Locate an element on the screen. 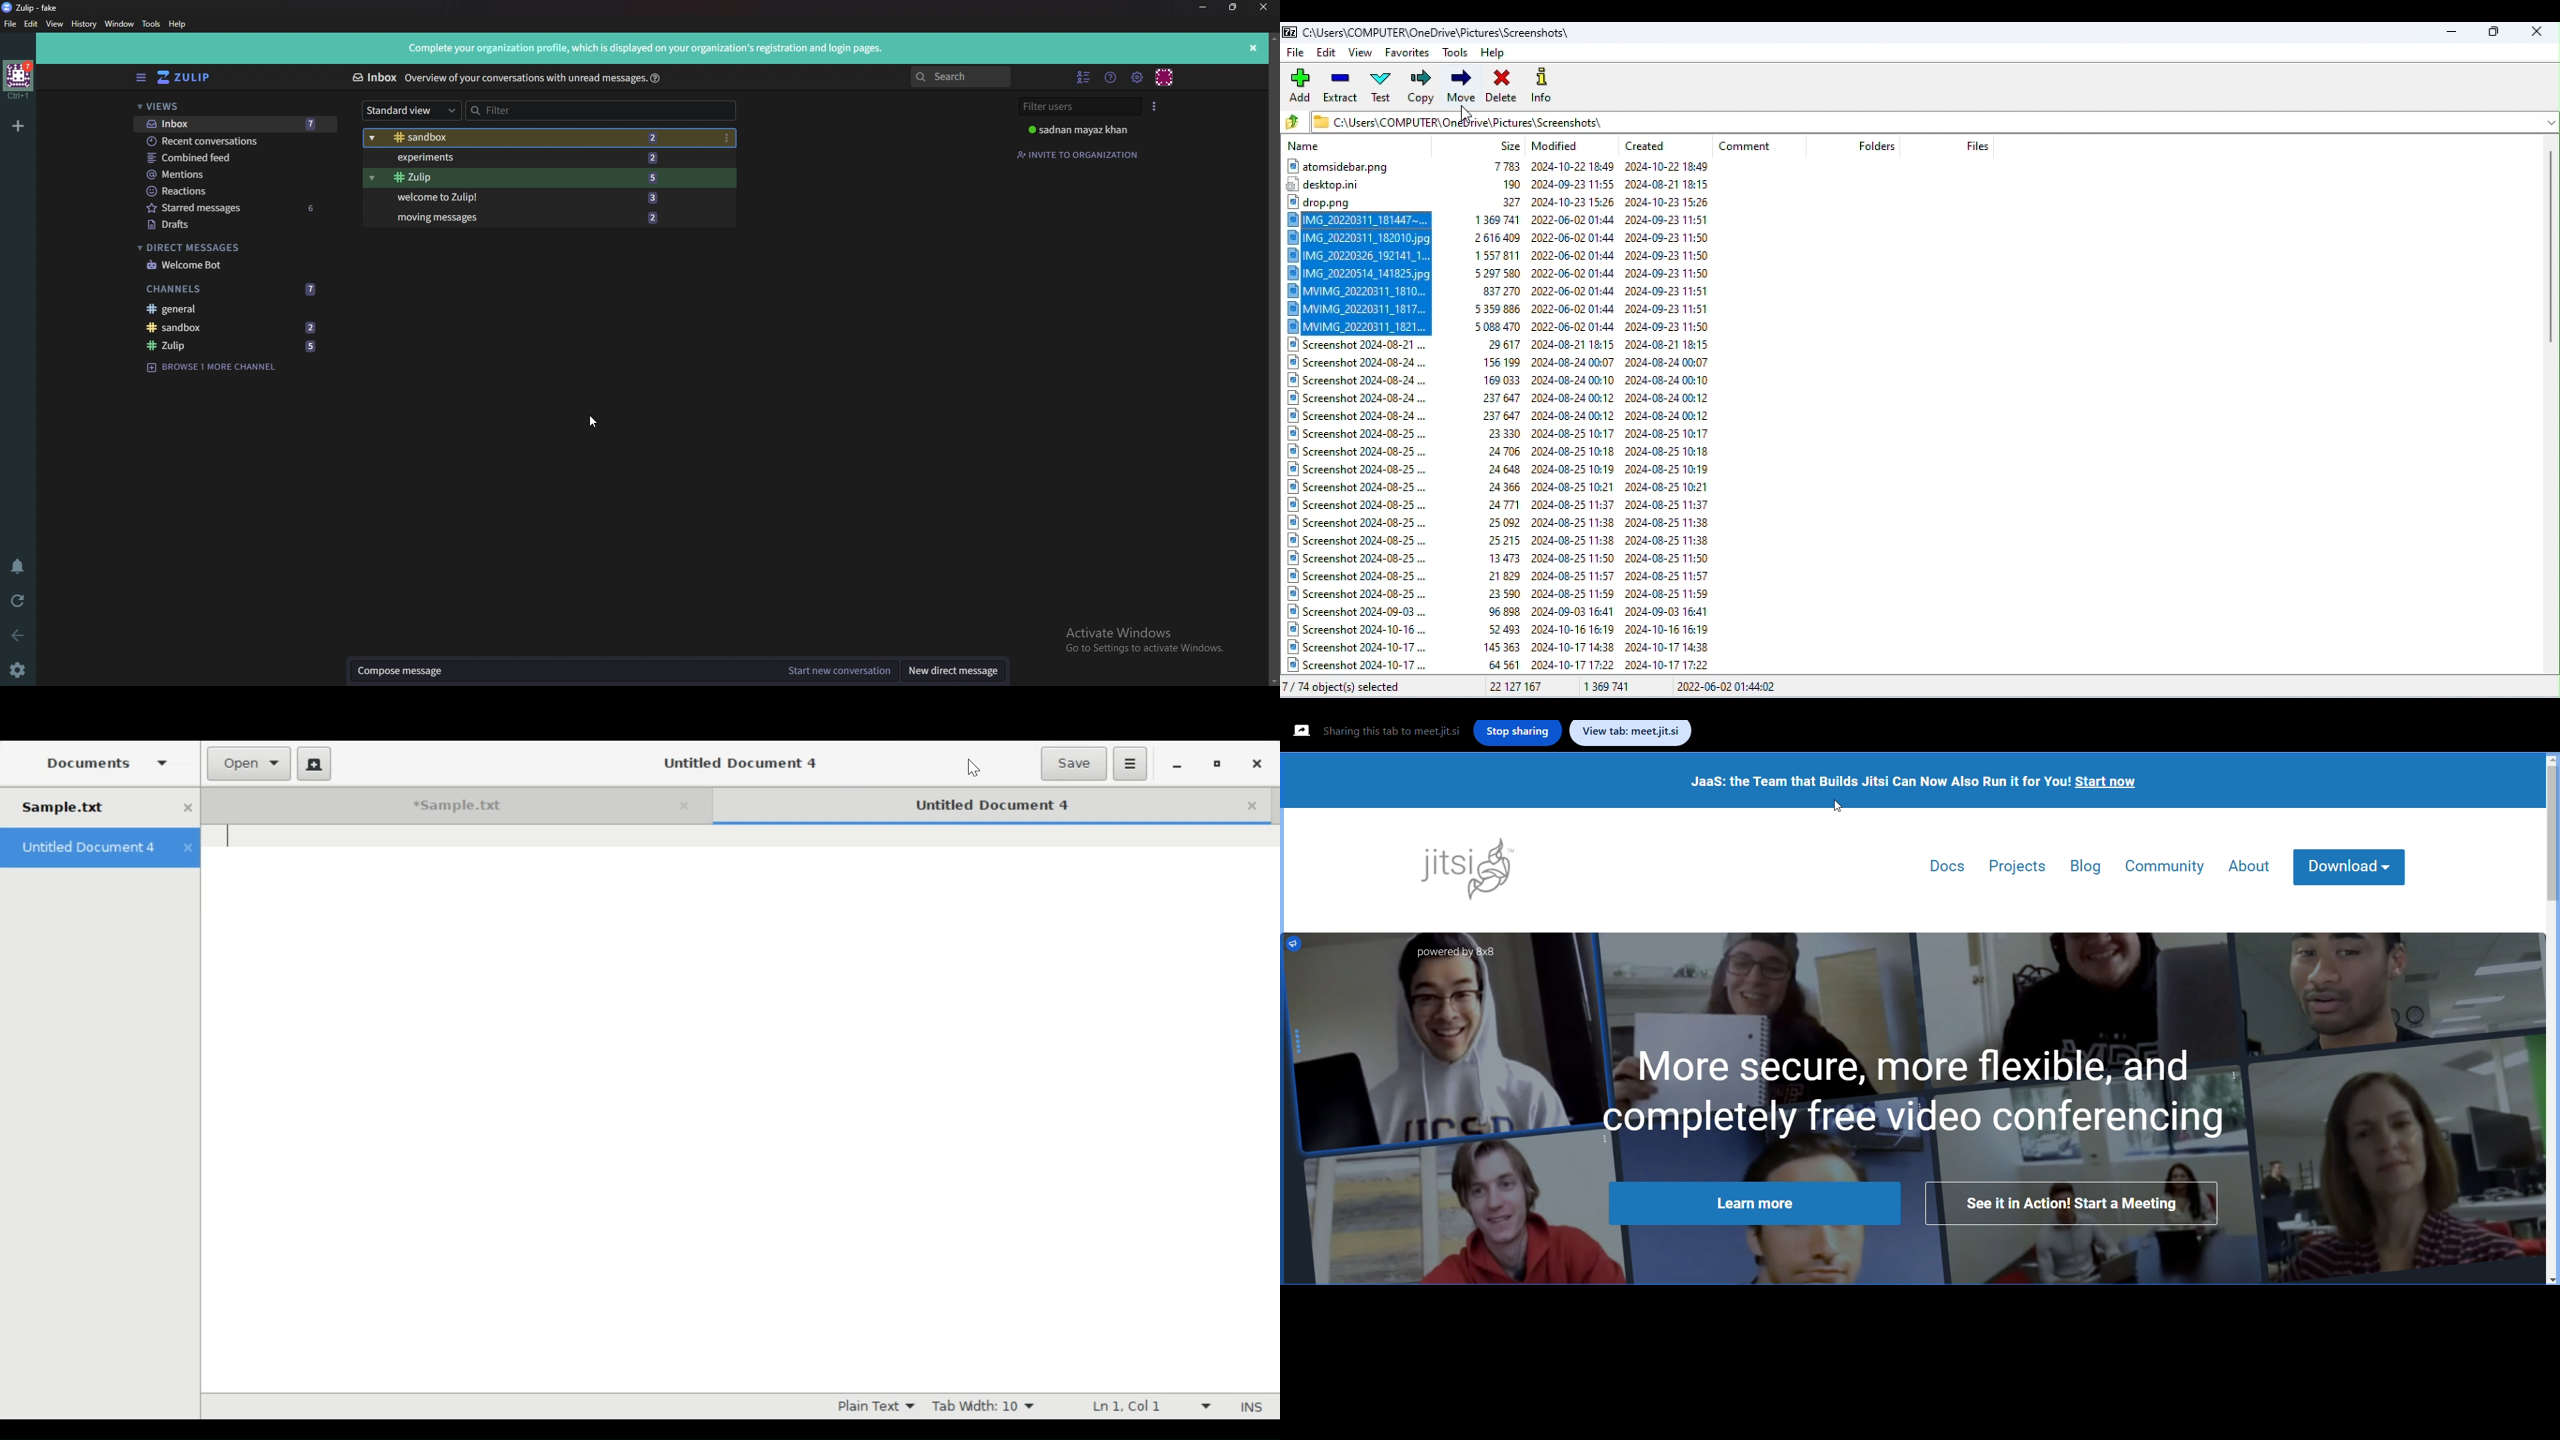 The height and width of the screenshot is (1456, 2576). Personal menu is located at coordinates (1164, 77).